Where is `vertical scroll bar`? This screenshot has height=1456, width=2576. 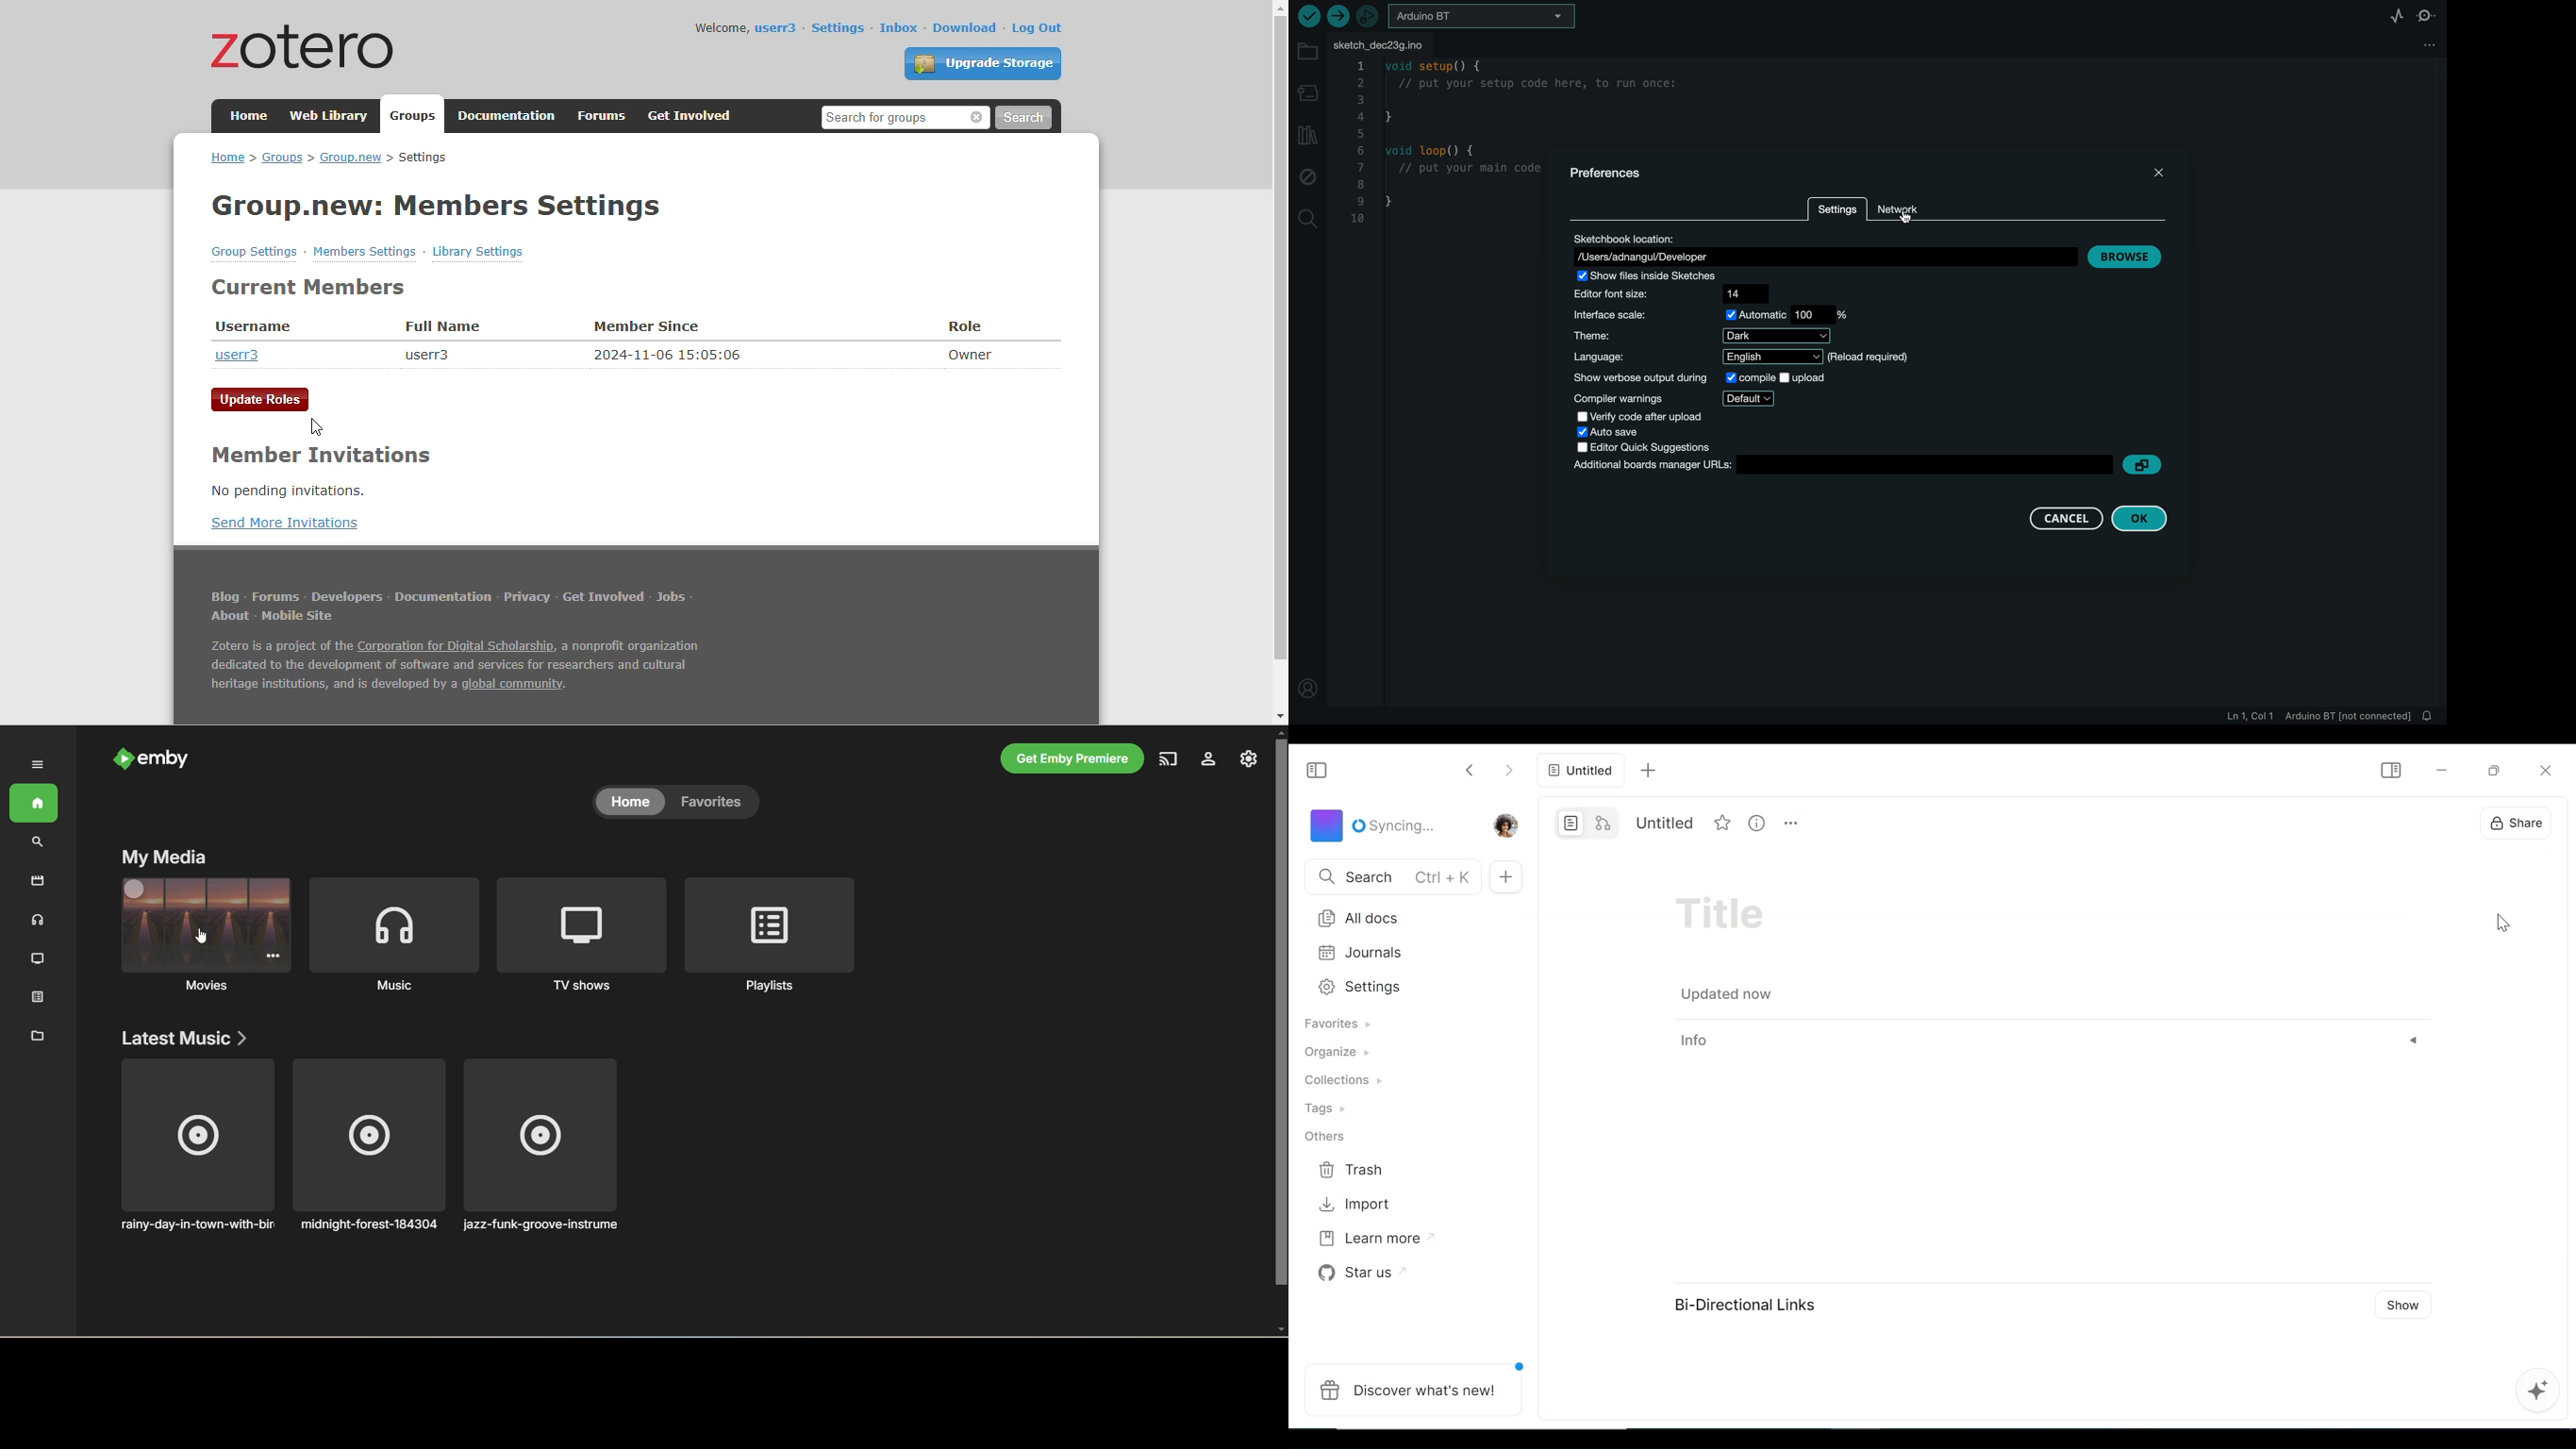 vertical scroll bar is located at coordinates (1278, 339).